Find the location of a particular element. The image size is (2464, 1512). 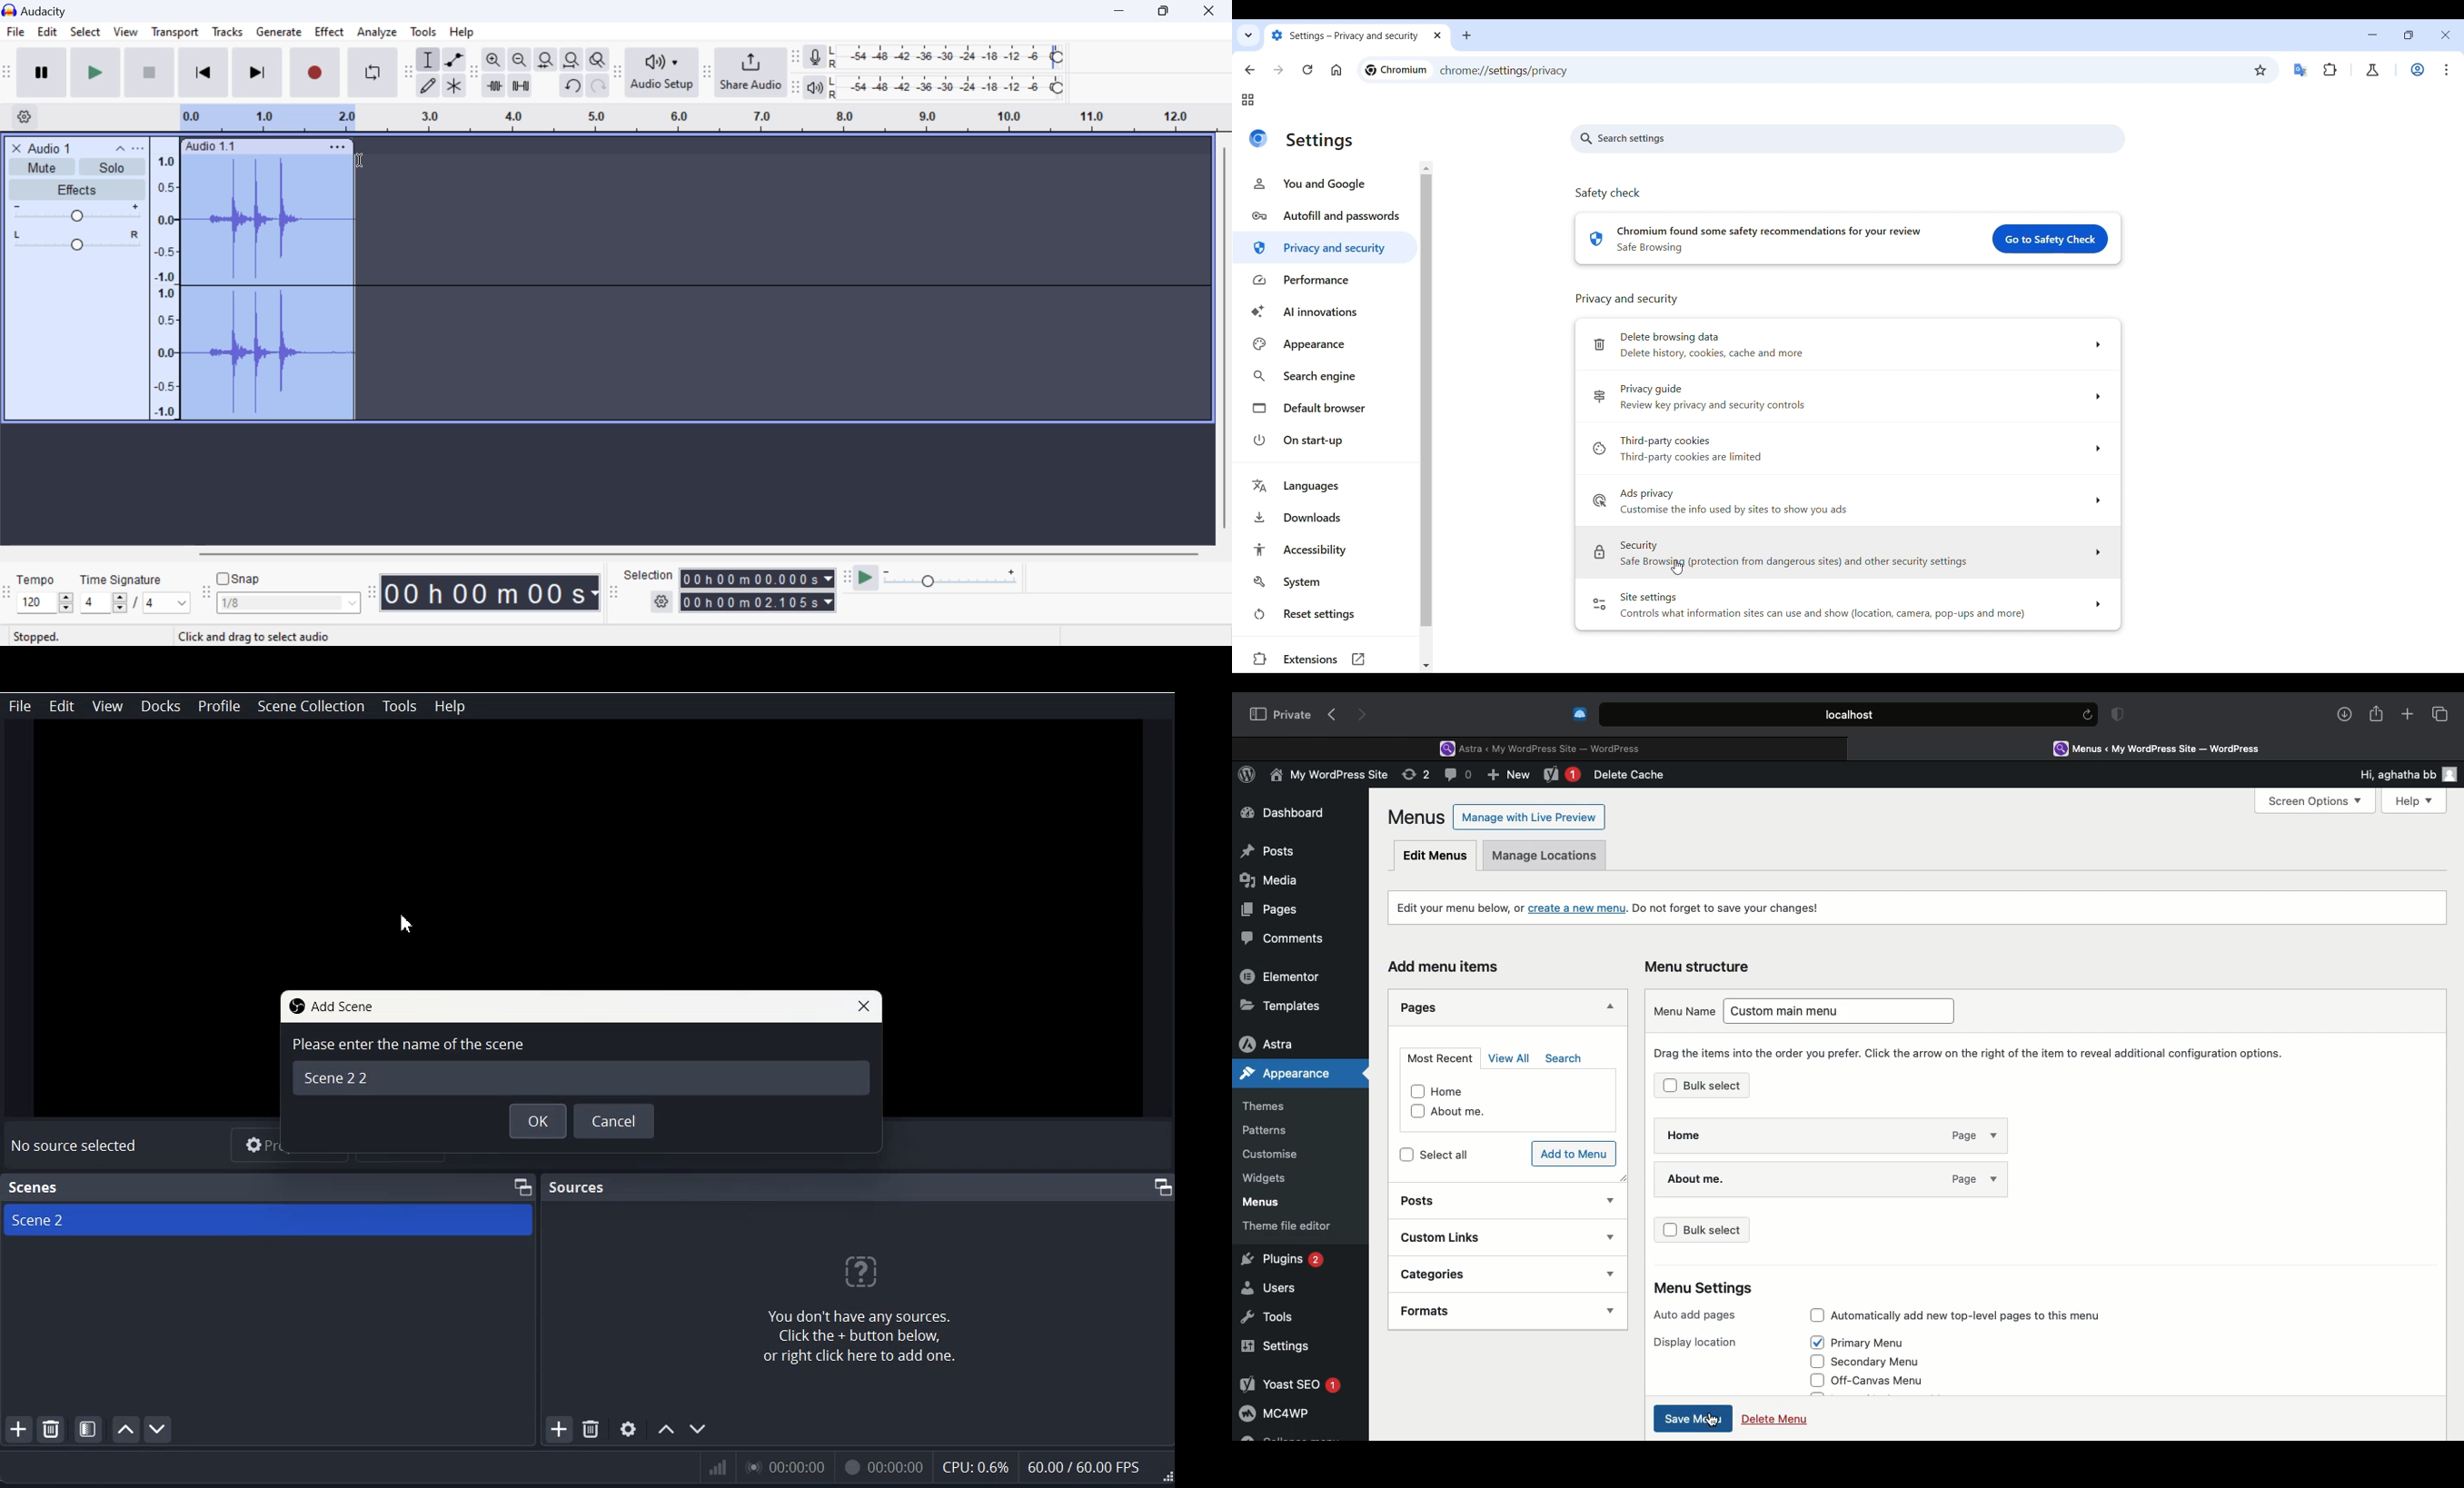

multi tool is located at coordinates (454, 87).